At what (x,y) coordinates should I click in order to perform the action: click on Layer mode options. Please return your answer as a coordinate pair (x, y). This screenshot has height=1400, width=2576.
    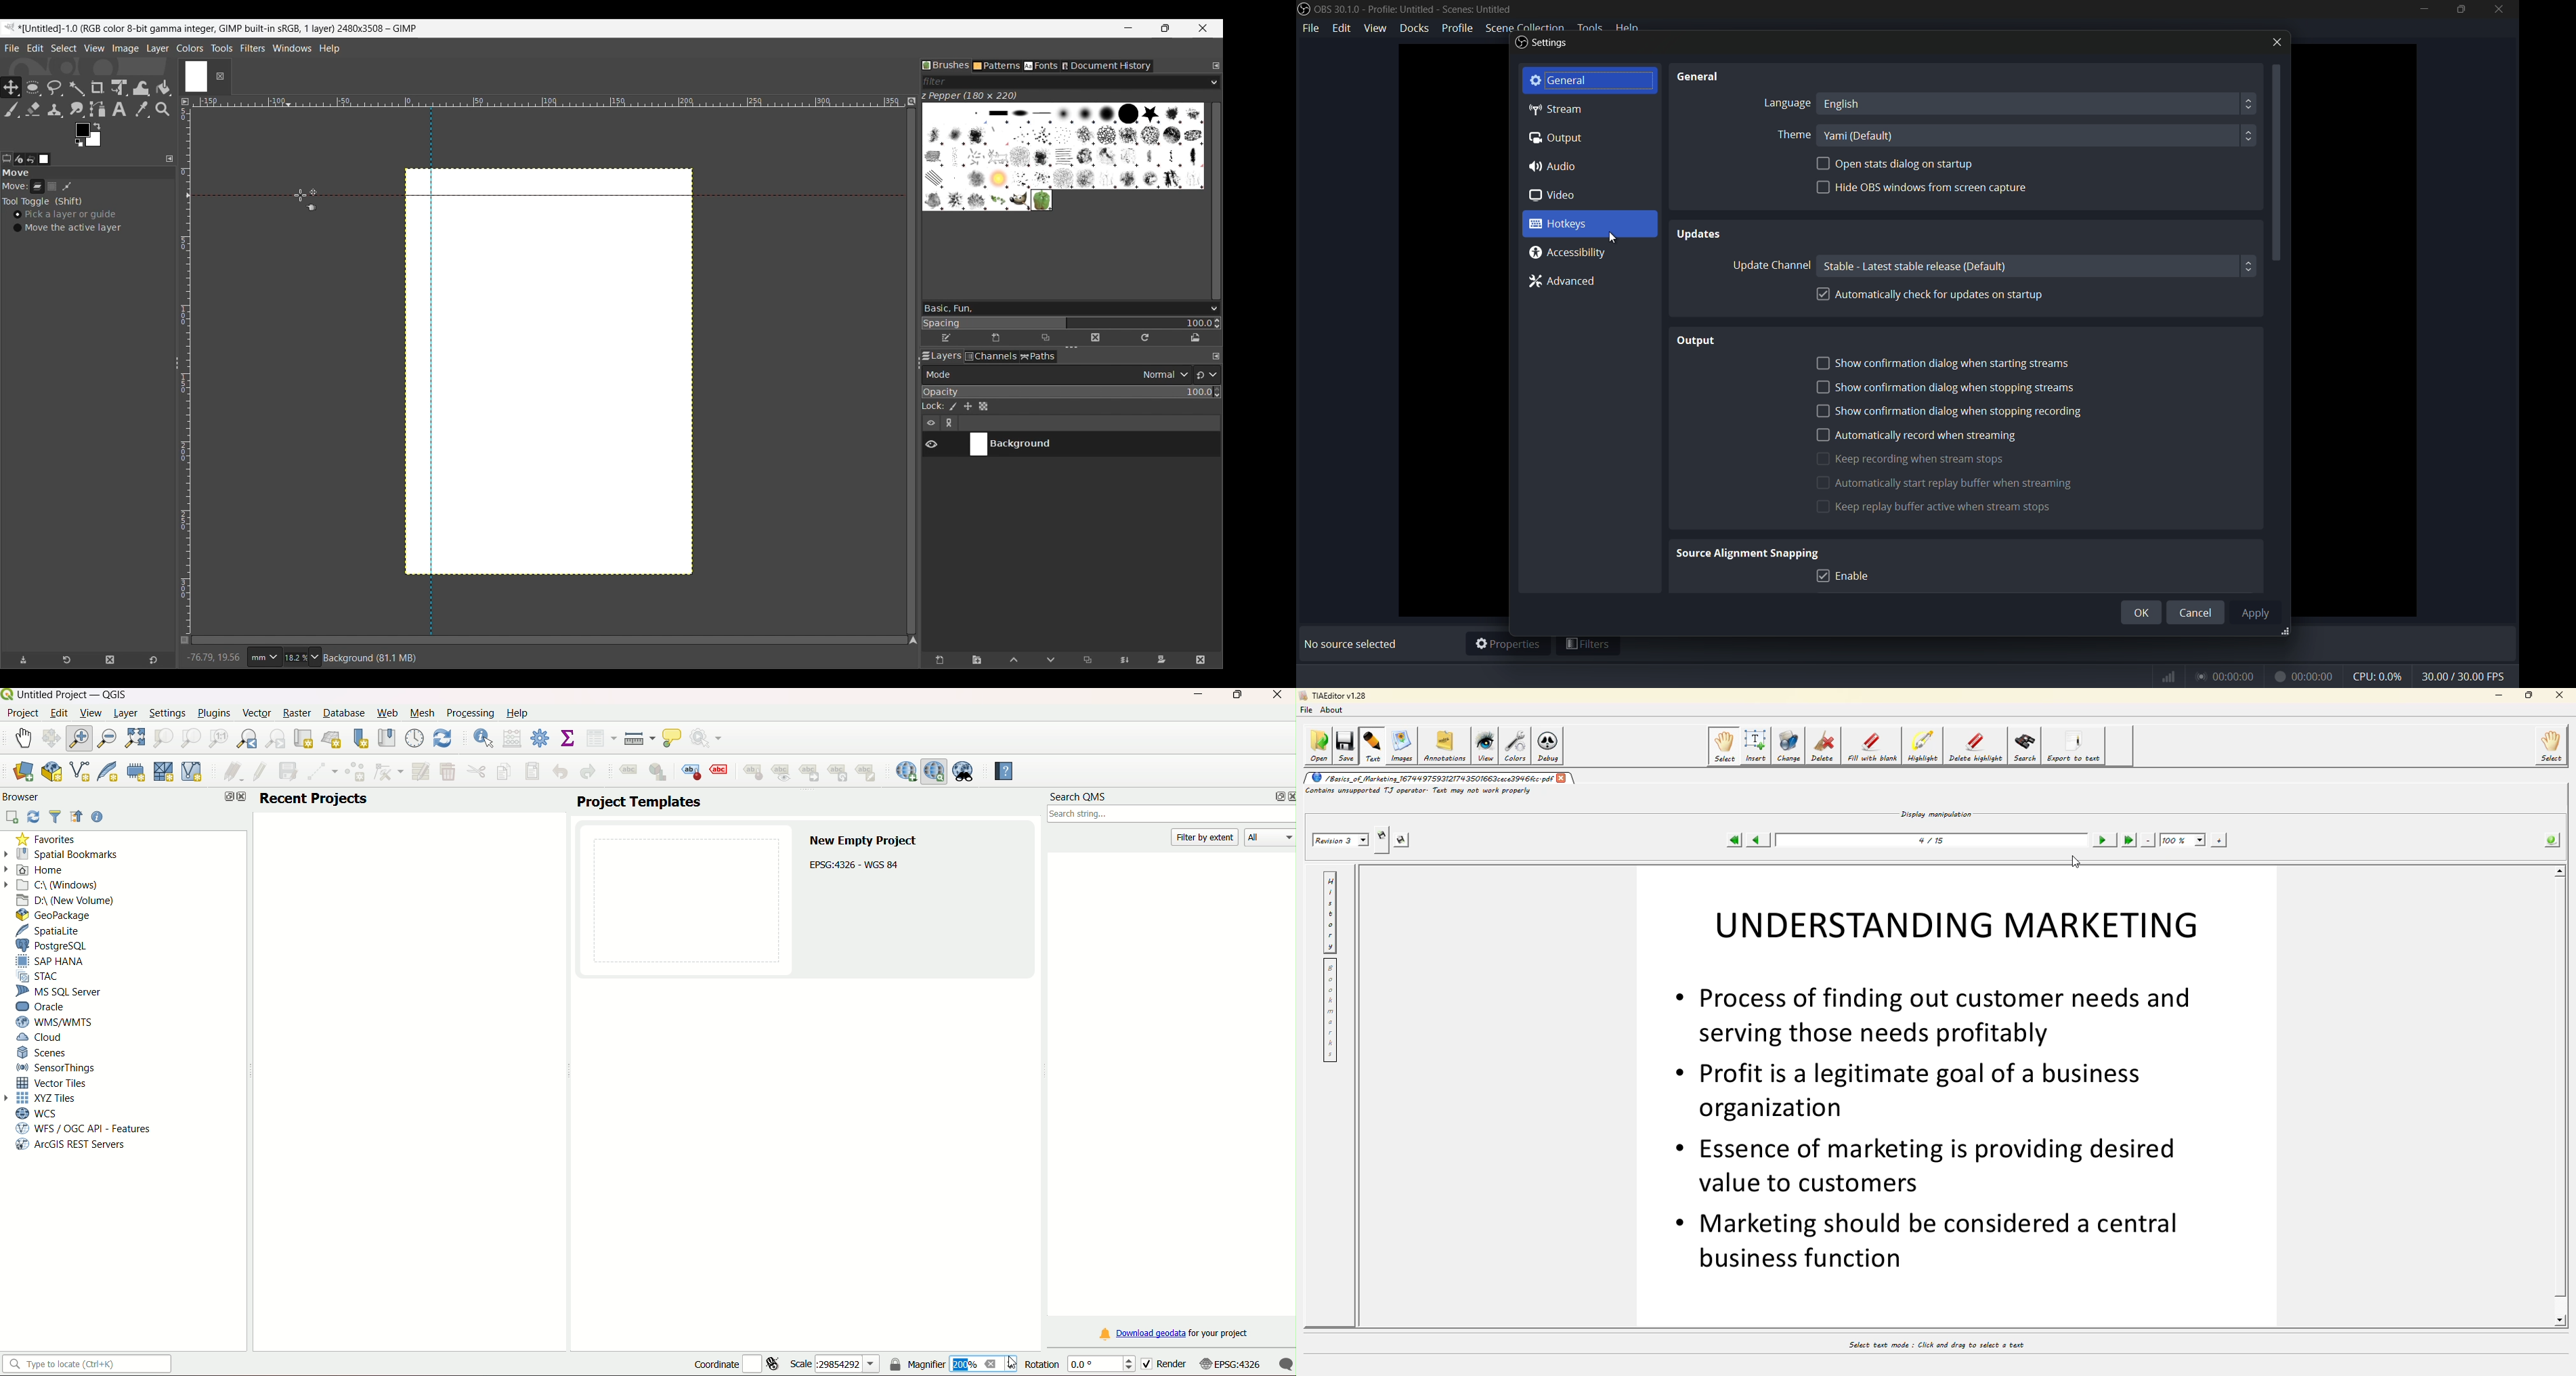
    Looking at the image, I should click on (1056, 375).